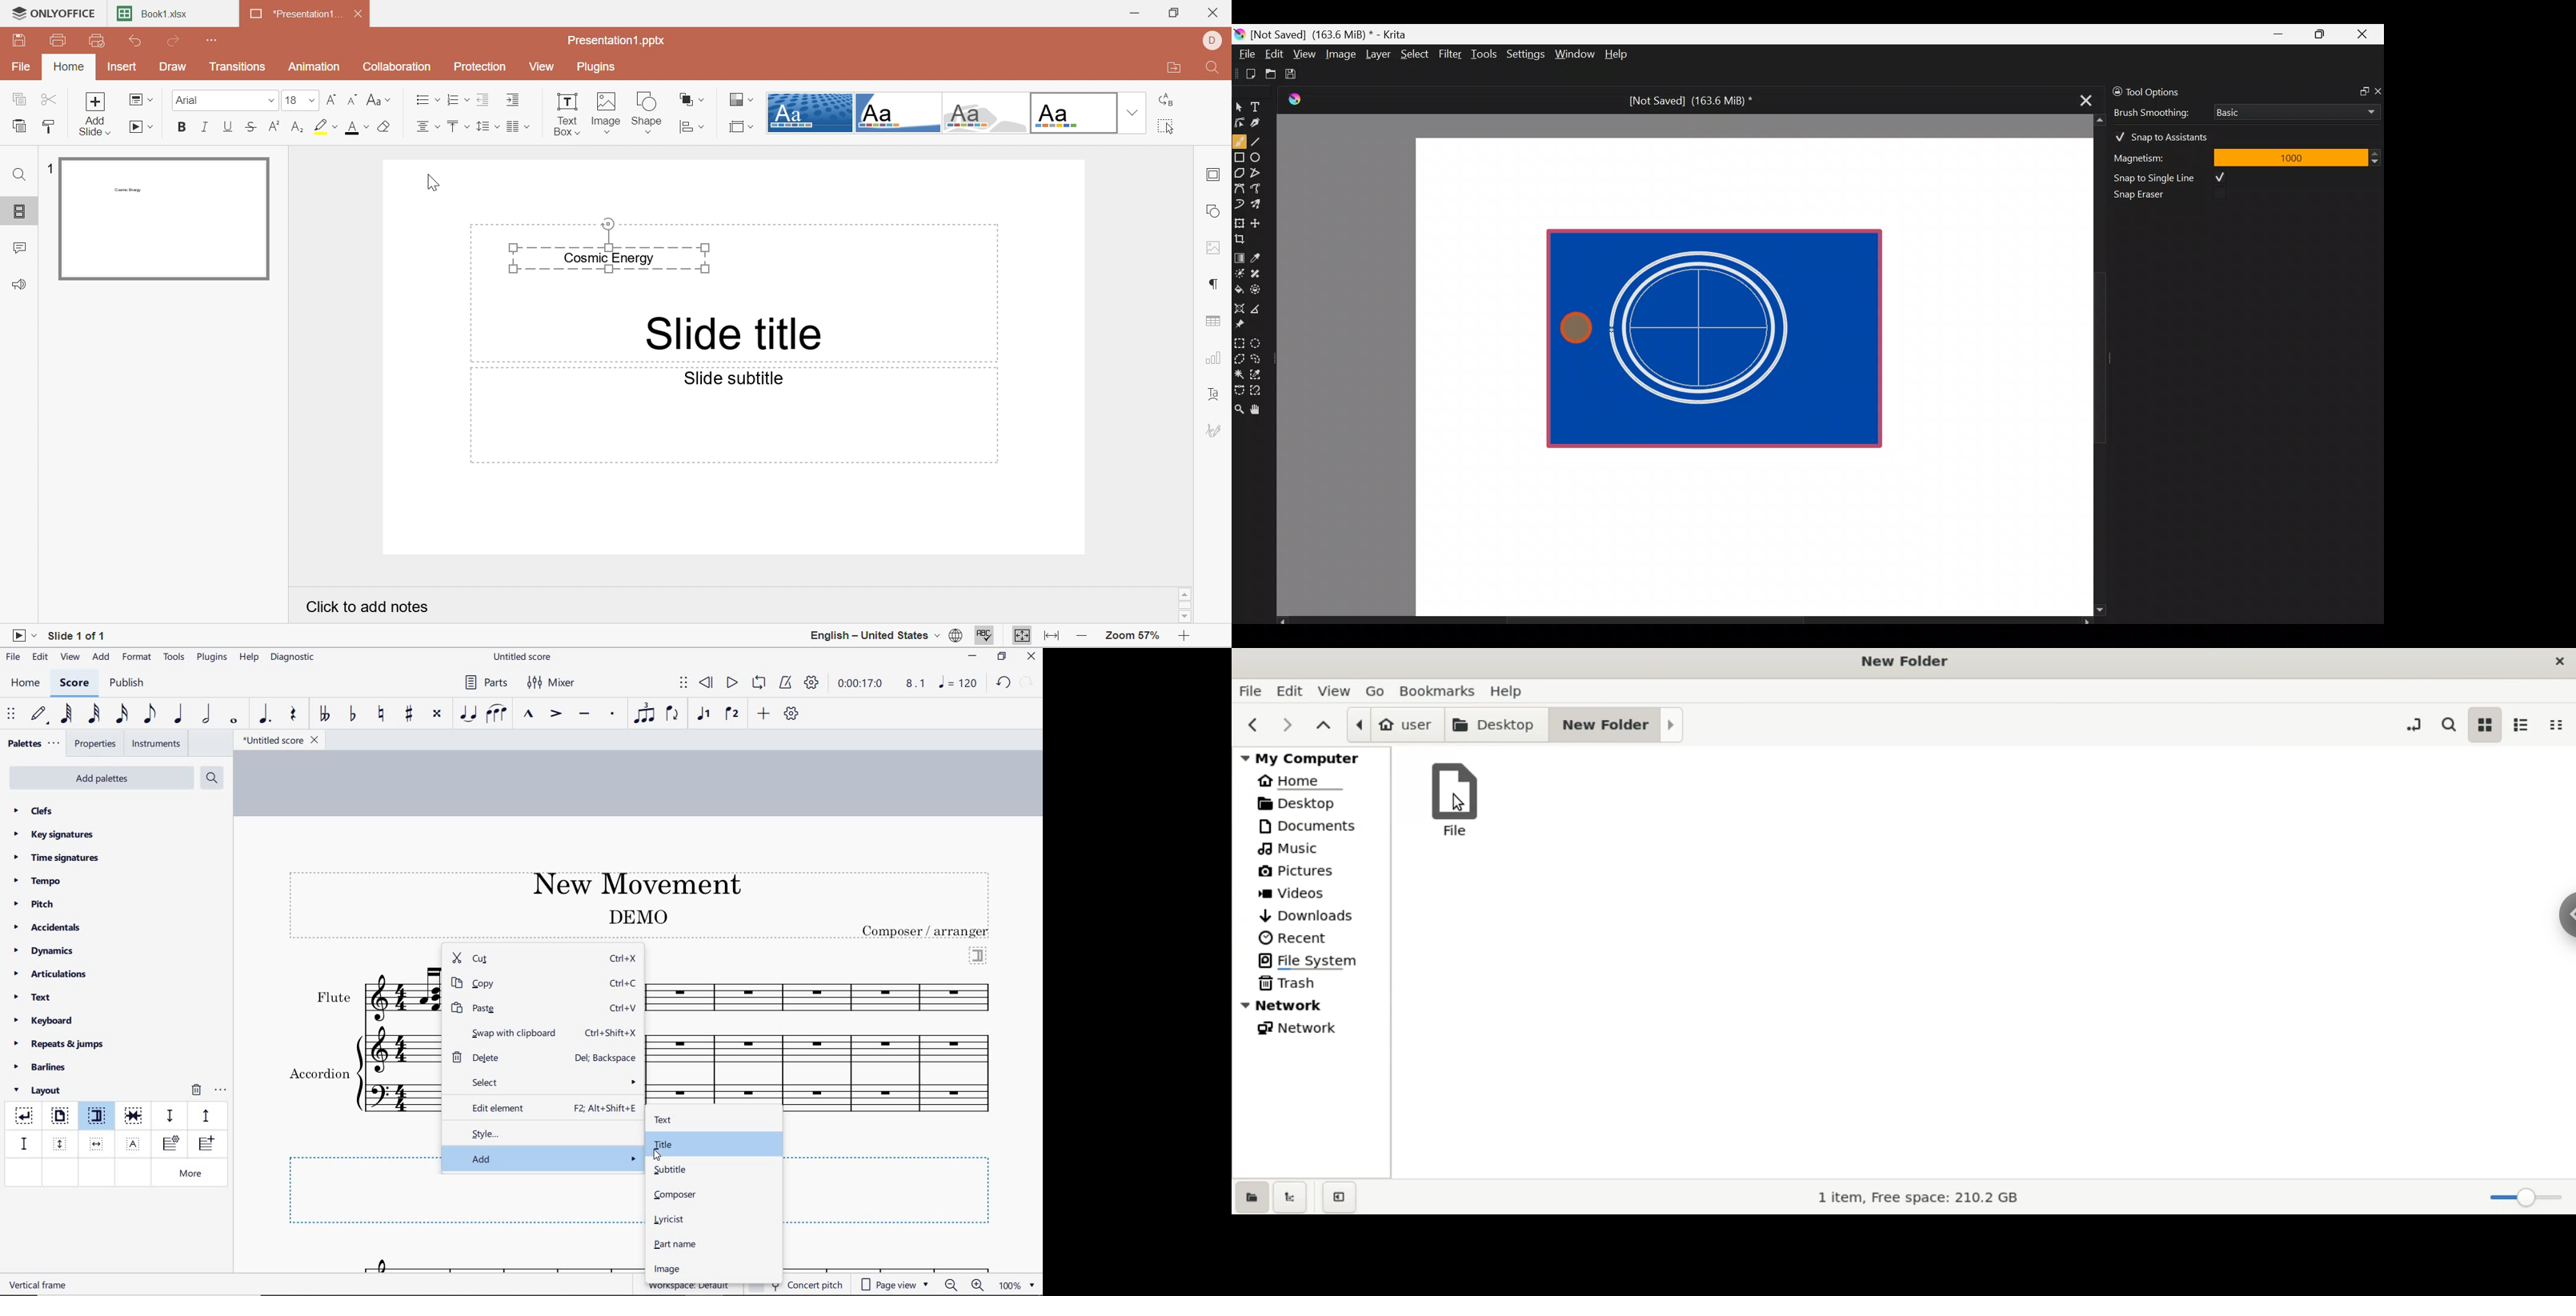  Describe the element at coordinates (662, 1145) in the screenshot. I see `title` at that location.